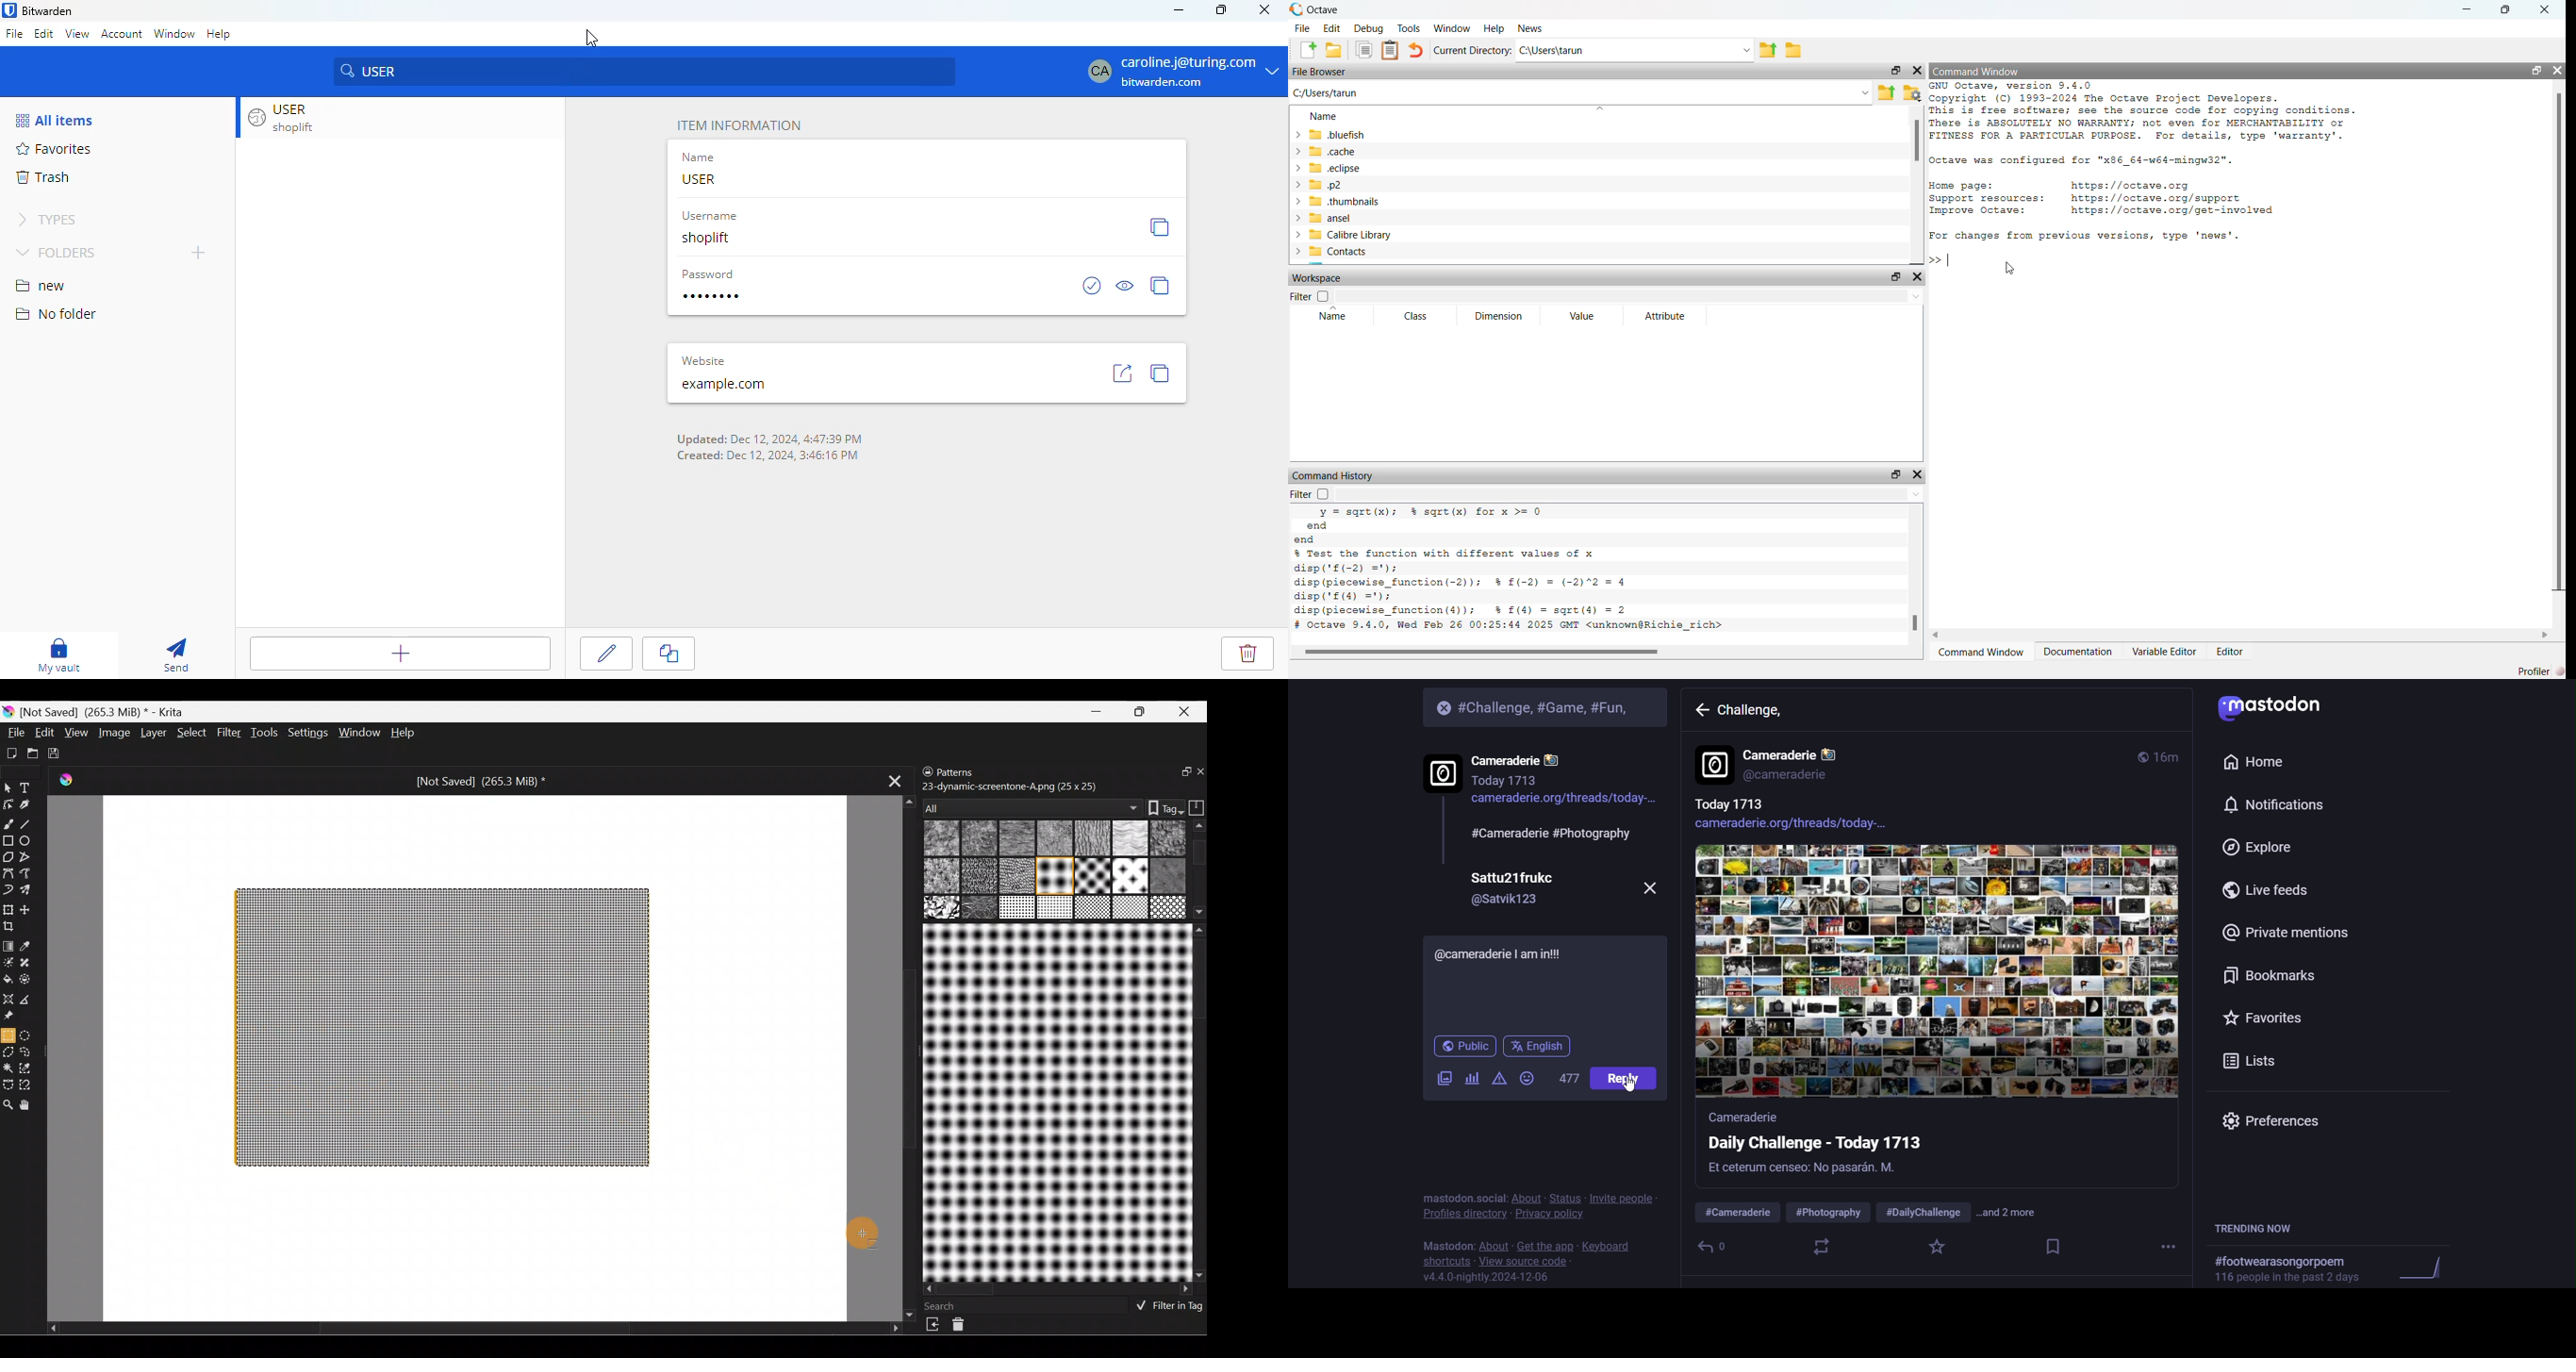 This screenshot has height=1372, width=2576. What do you see at coordinates (1756, 715) in the screenshot?
I see `challenge` at bounding box center [1756, 715].